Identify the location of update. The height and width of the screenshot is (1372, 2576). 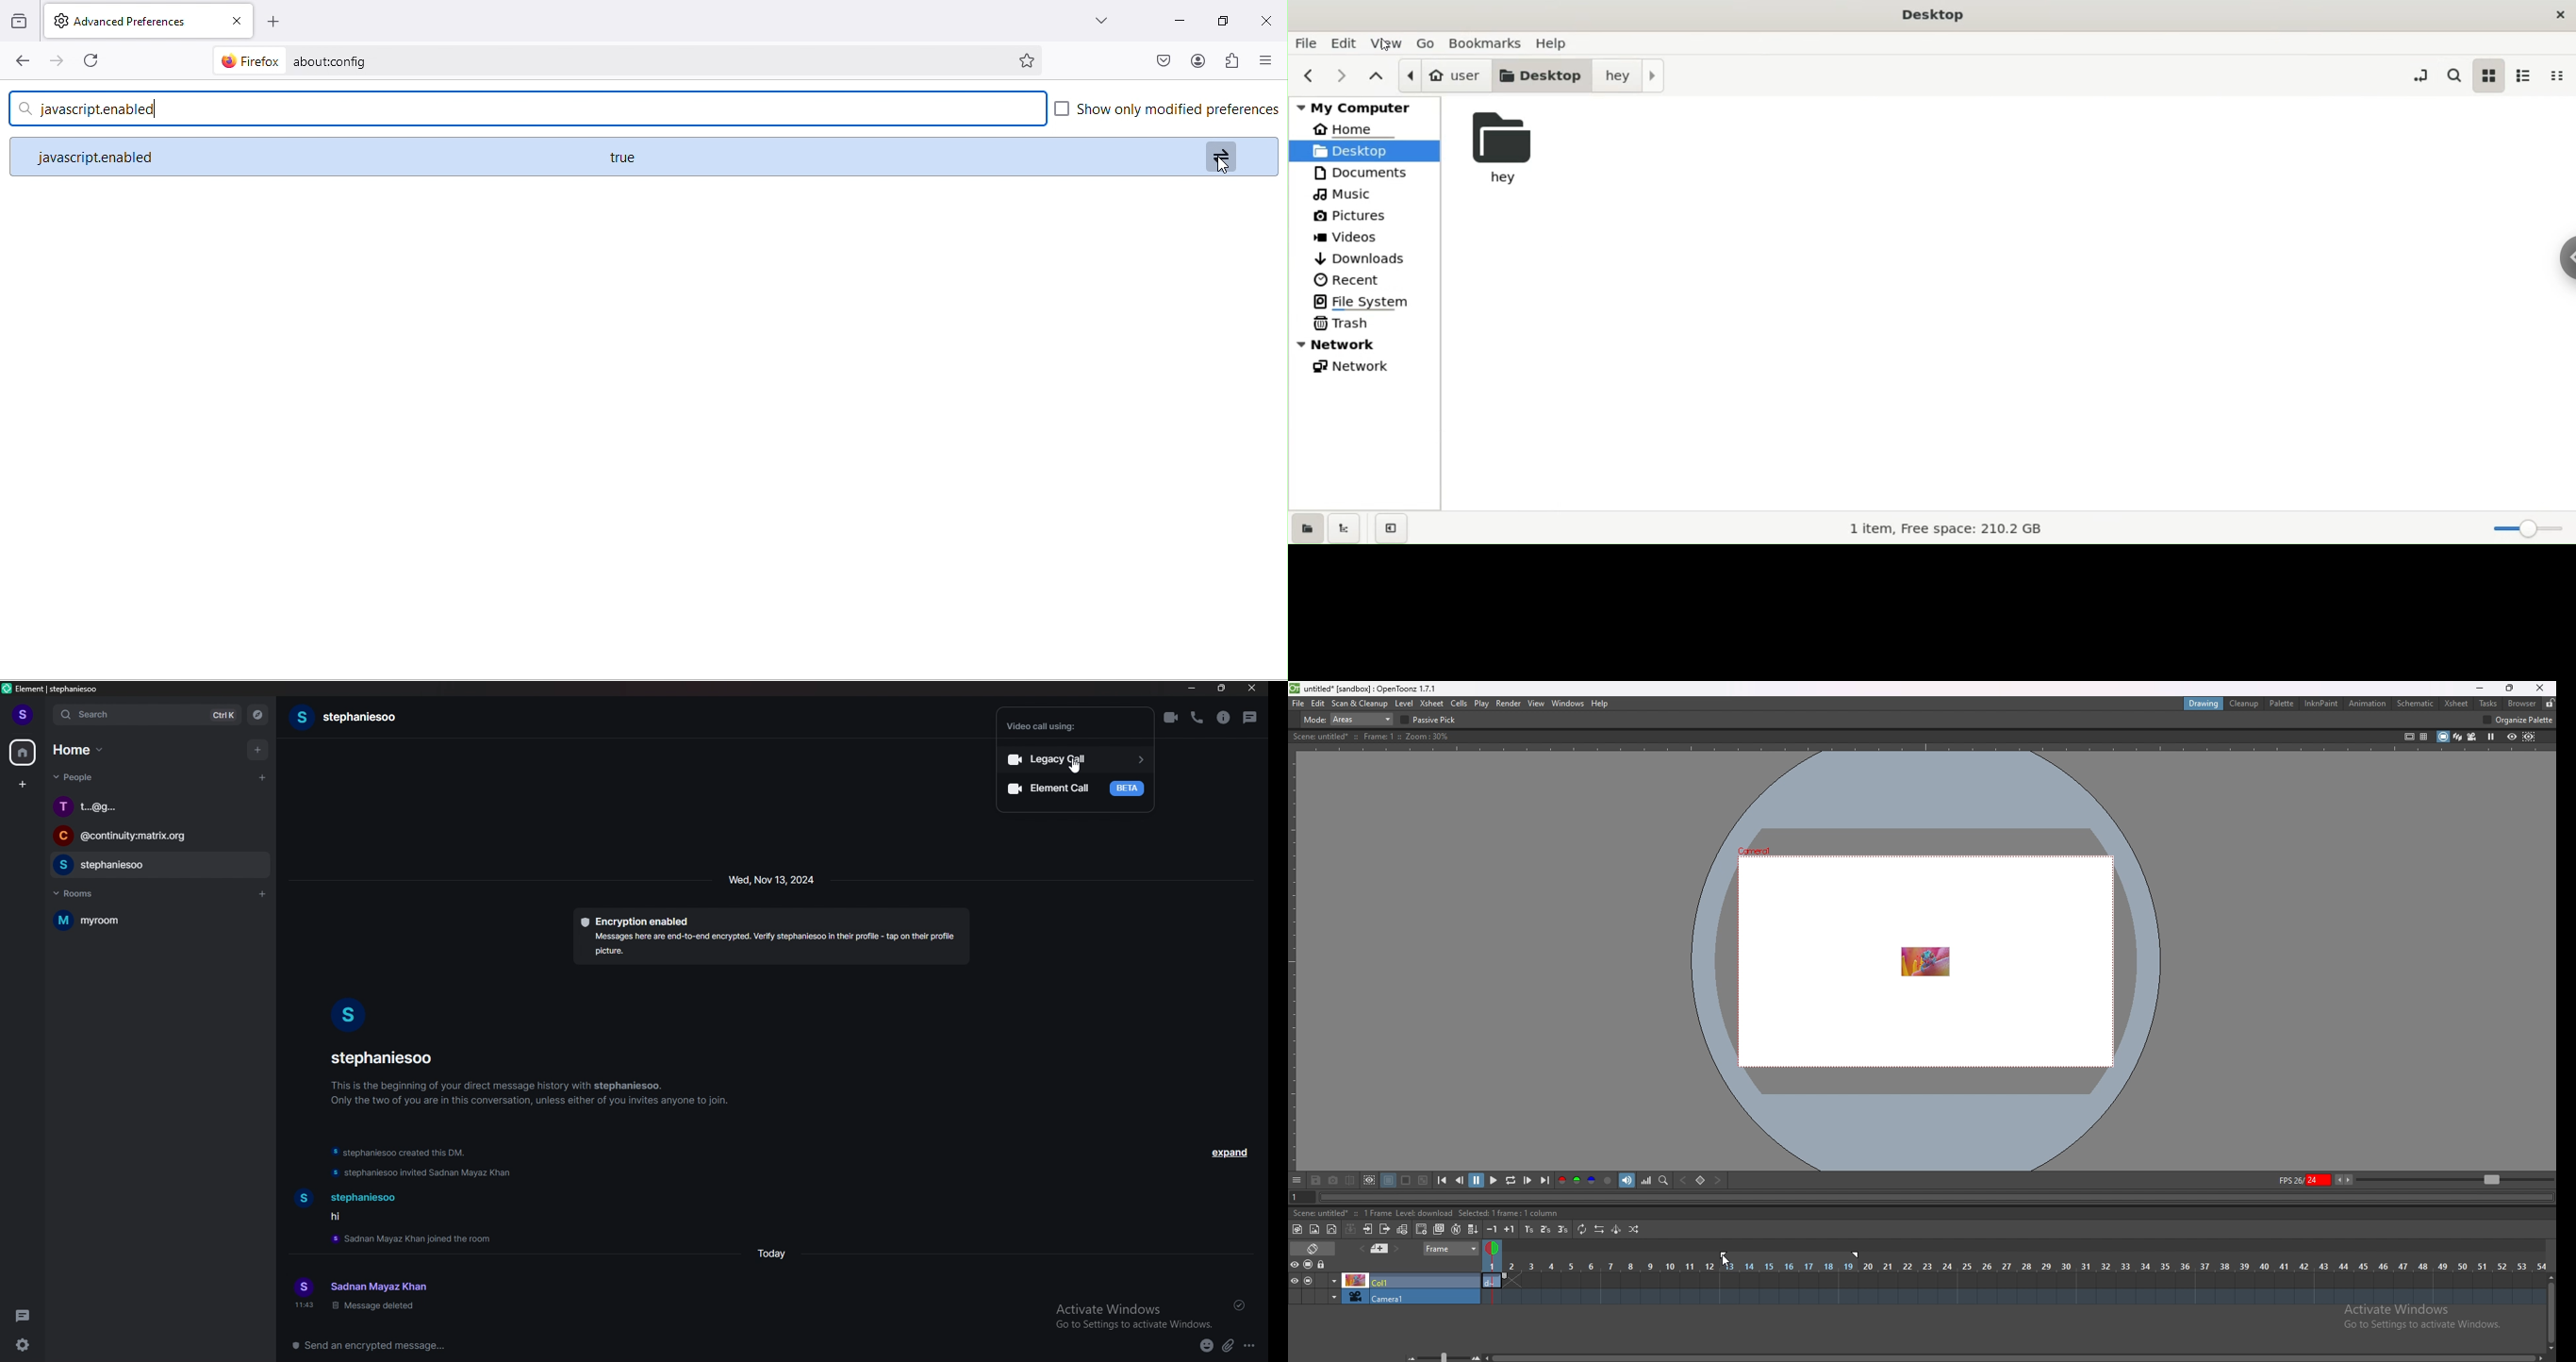
(424, 1173).